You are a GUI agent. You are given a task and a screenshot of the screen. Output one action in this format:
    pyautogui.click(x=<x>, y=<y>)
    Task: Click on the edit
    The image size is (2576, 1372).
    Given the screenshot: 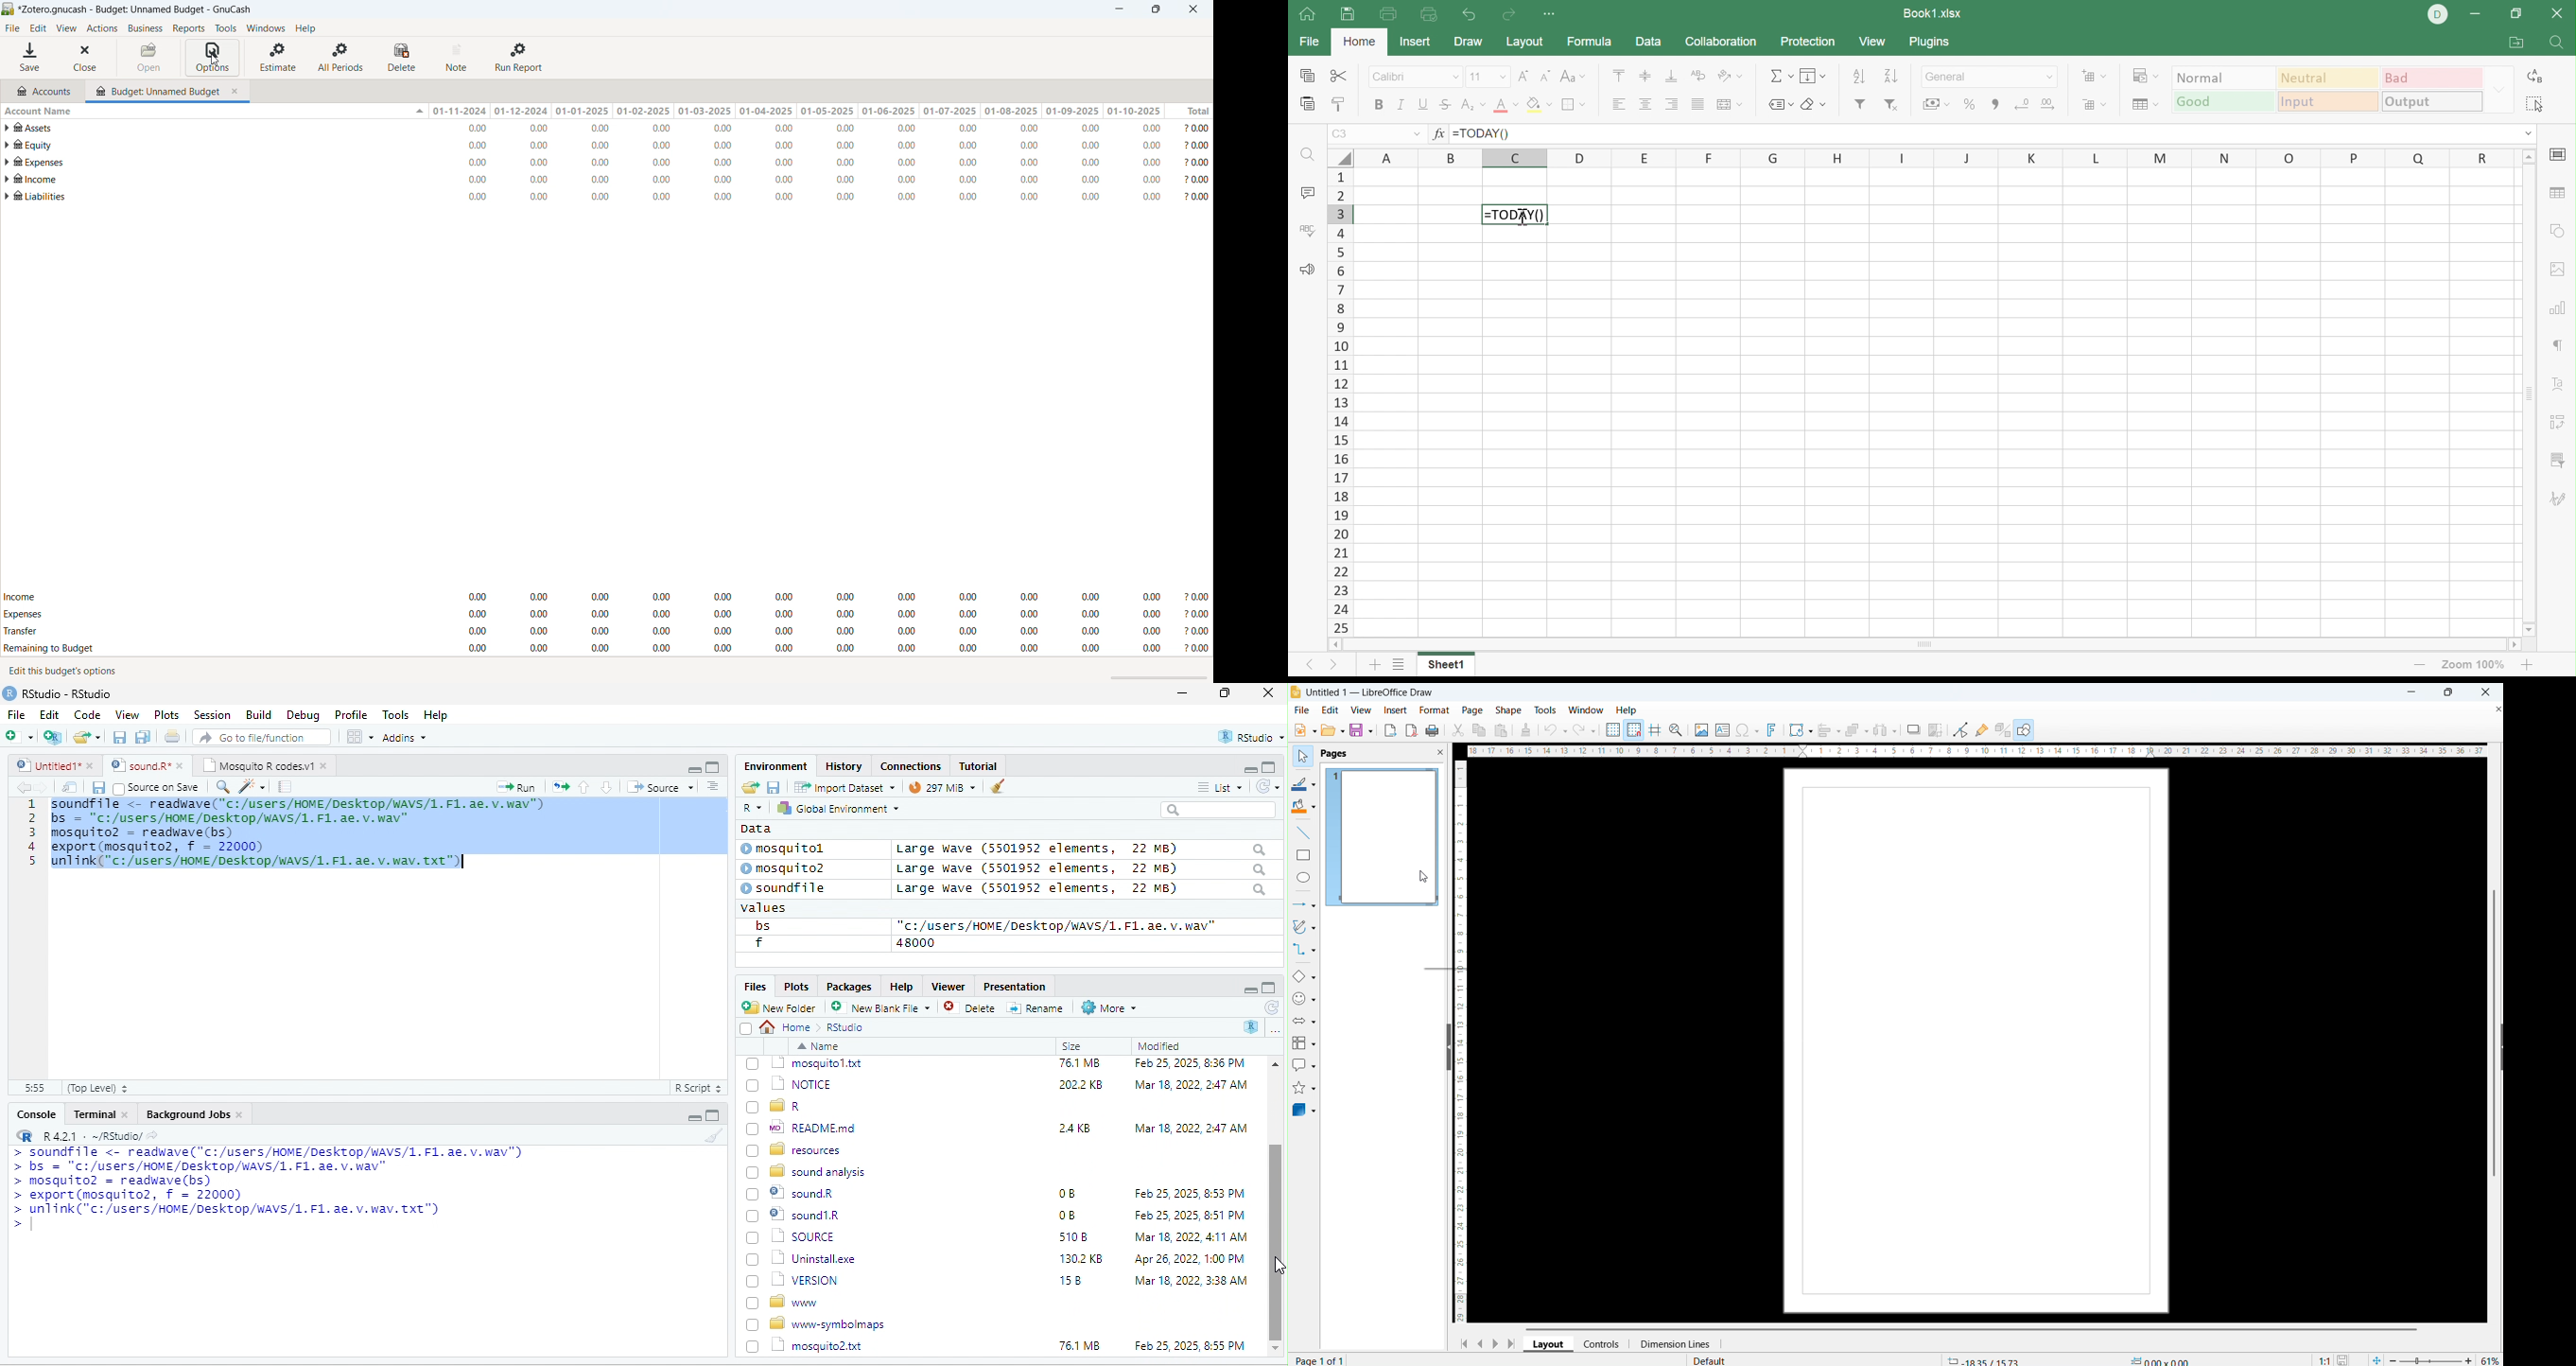 What is the action you would take?
    pyautogui.click(x=39, y=28)
    